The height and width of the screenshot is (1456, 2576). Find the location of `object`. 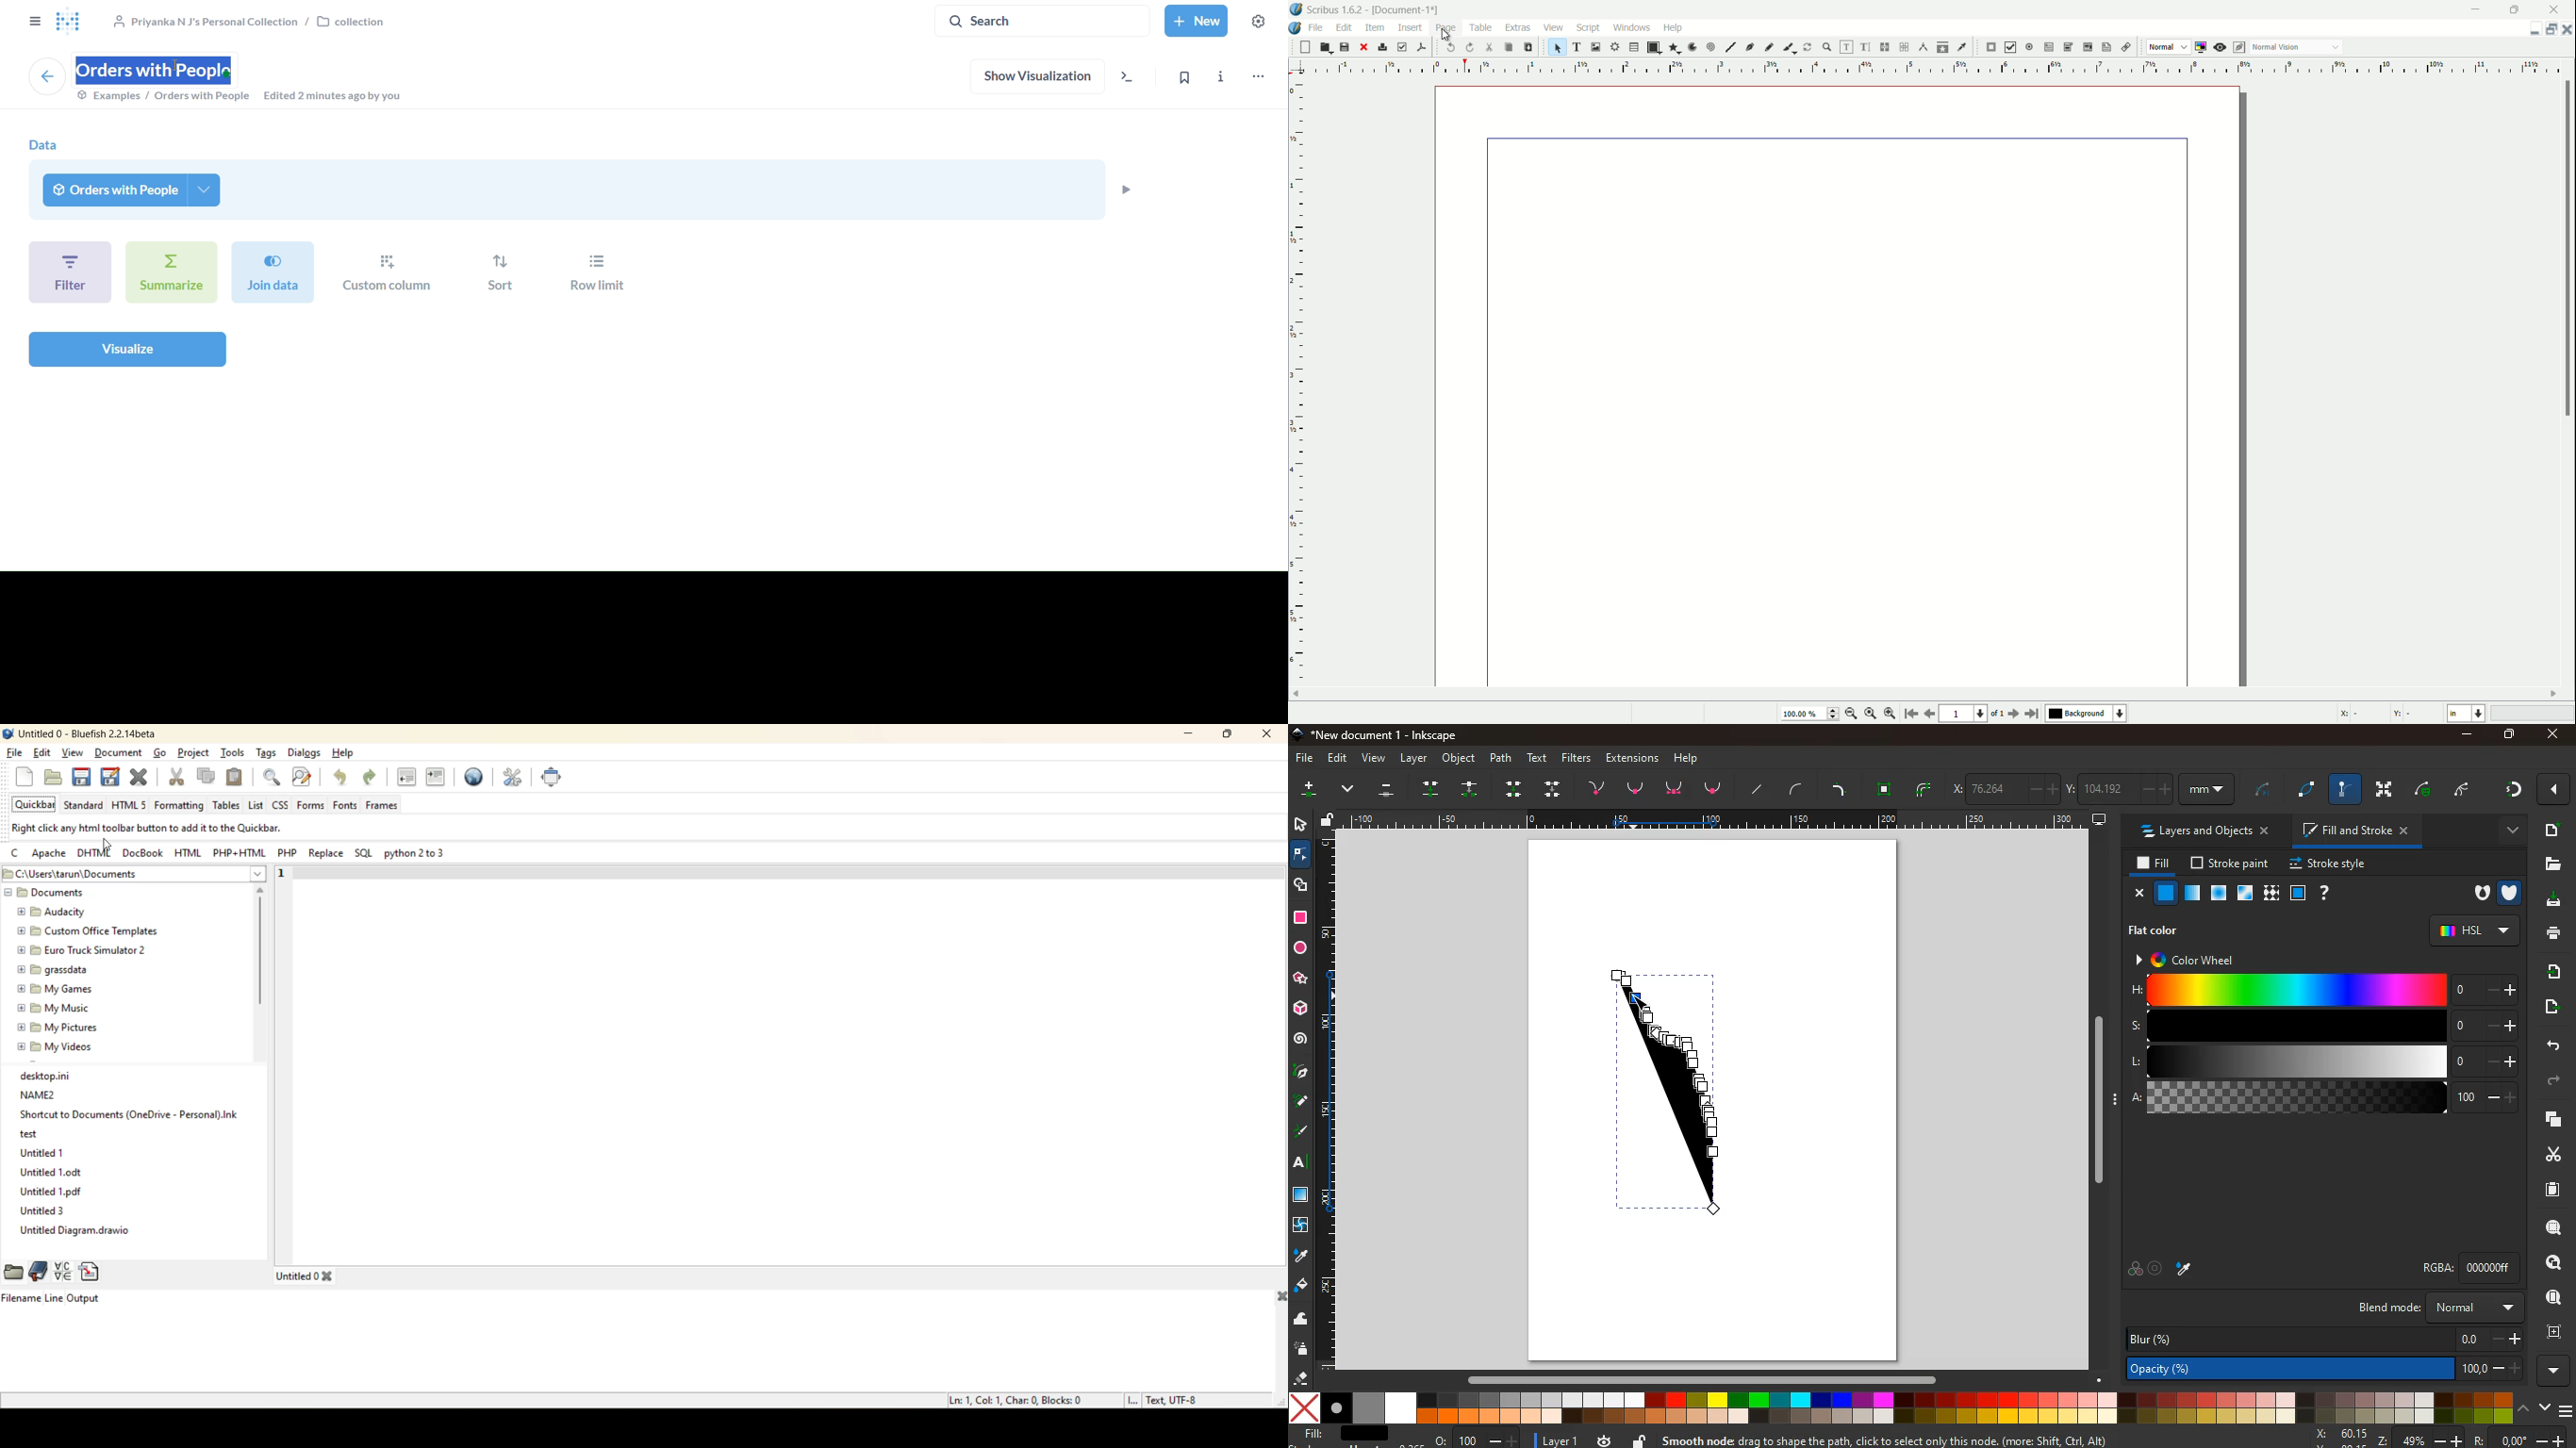

object is located at coordinates (1460, 759).